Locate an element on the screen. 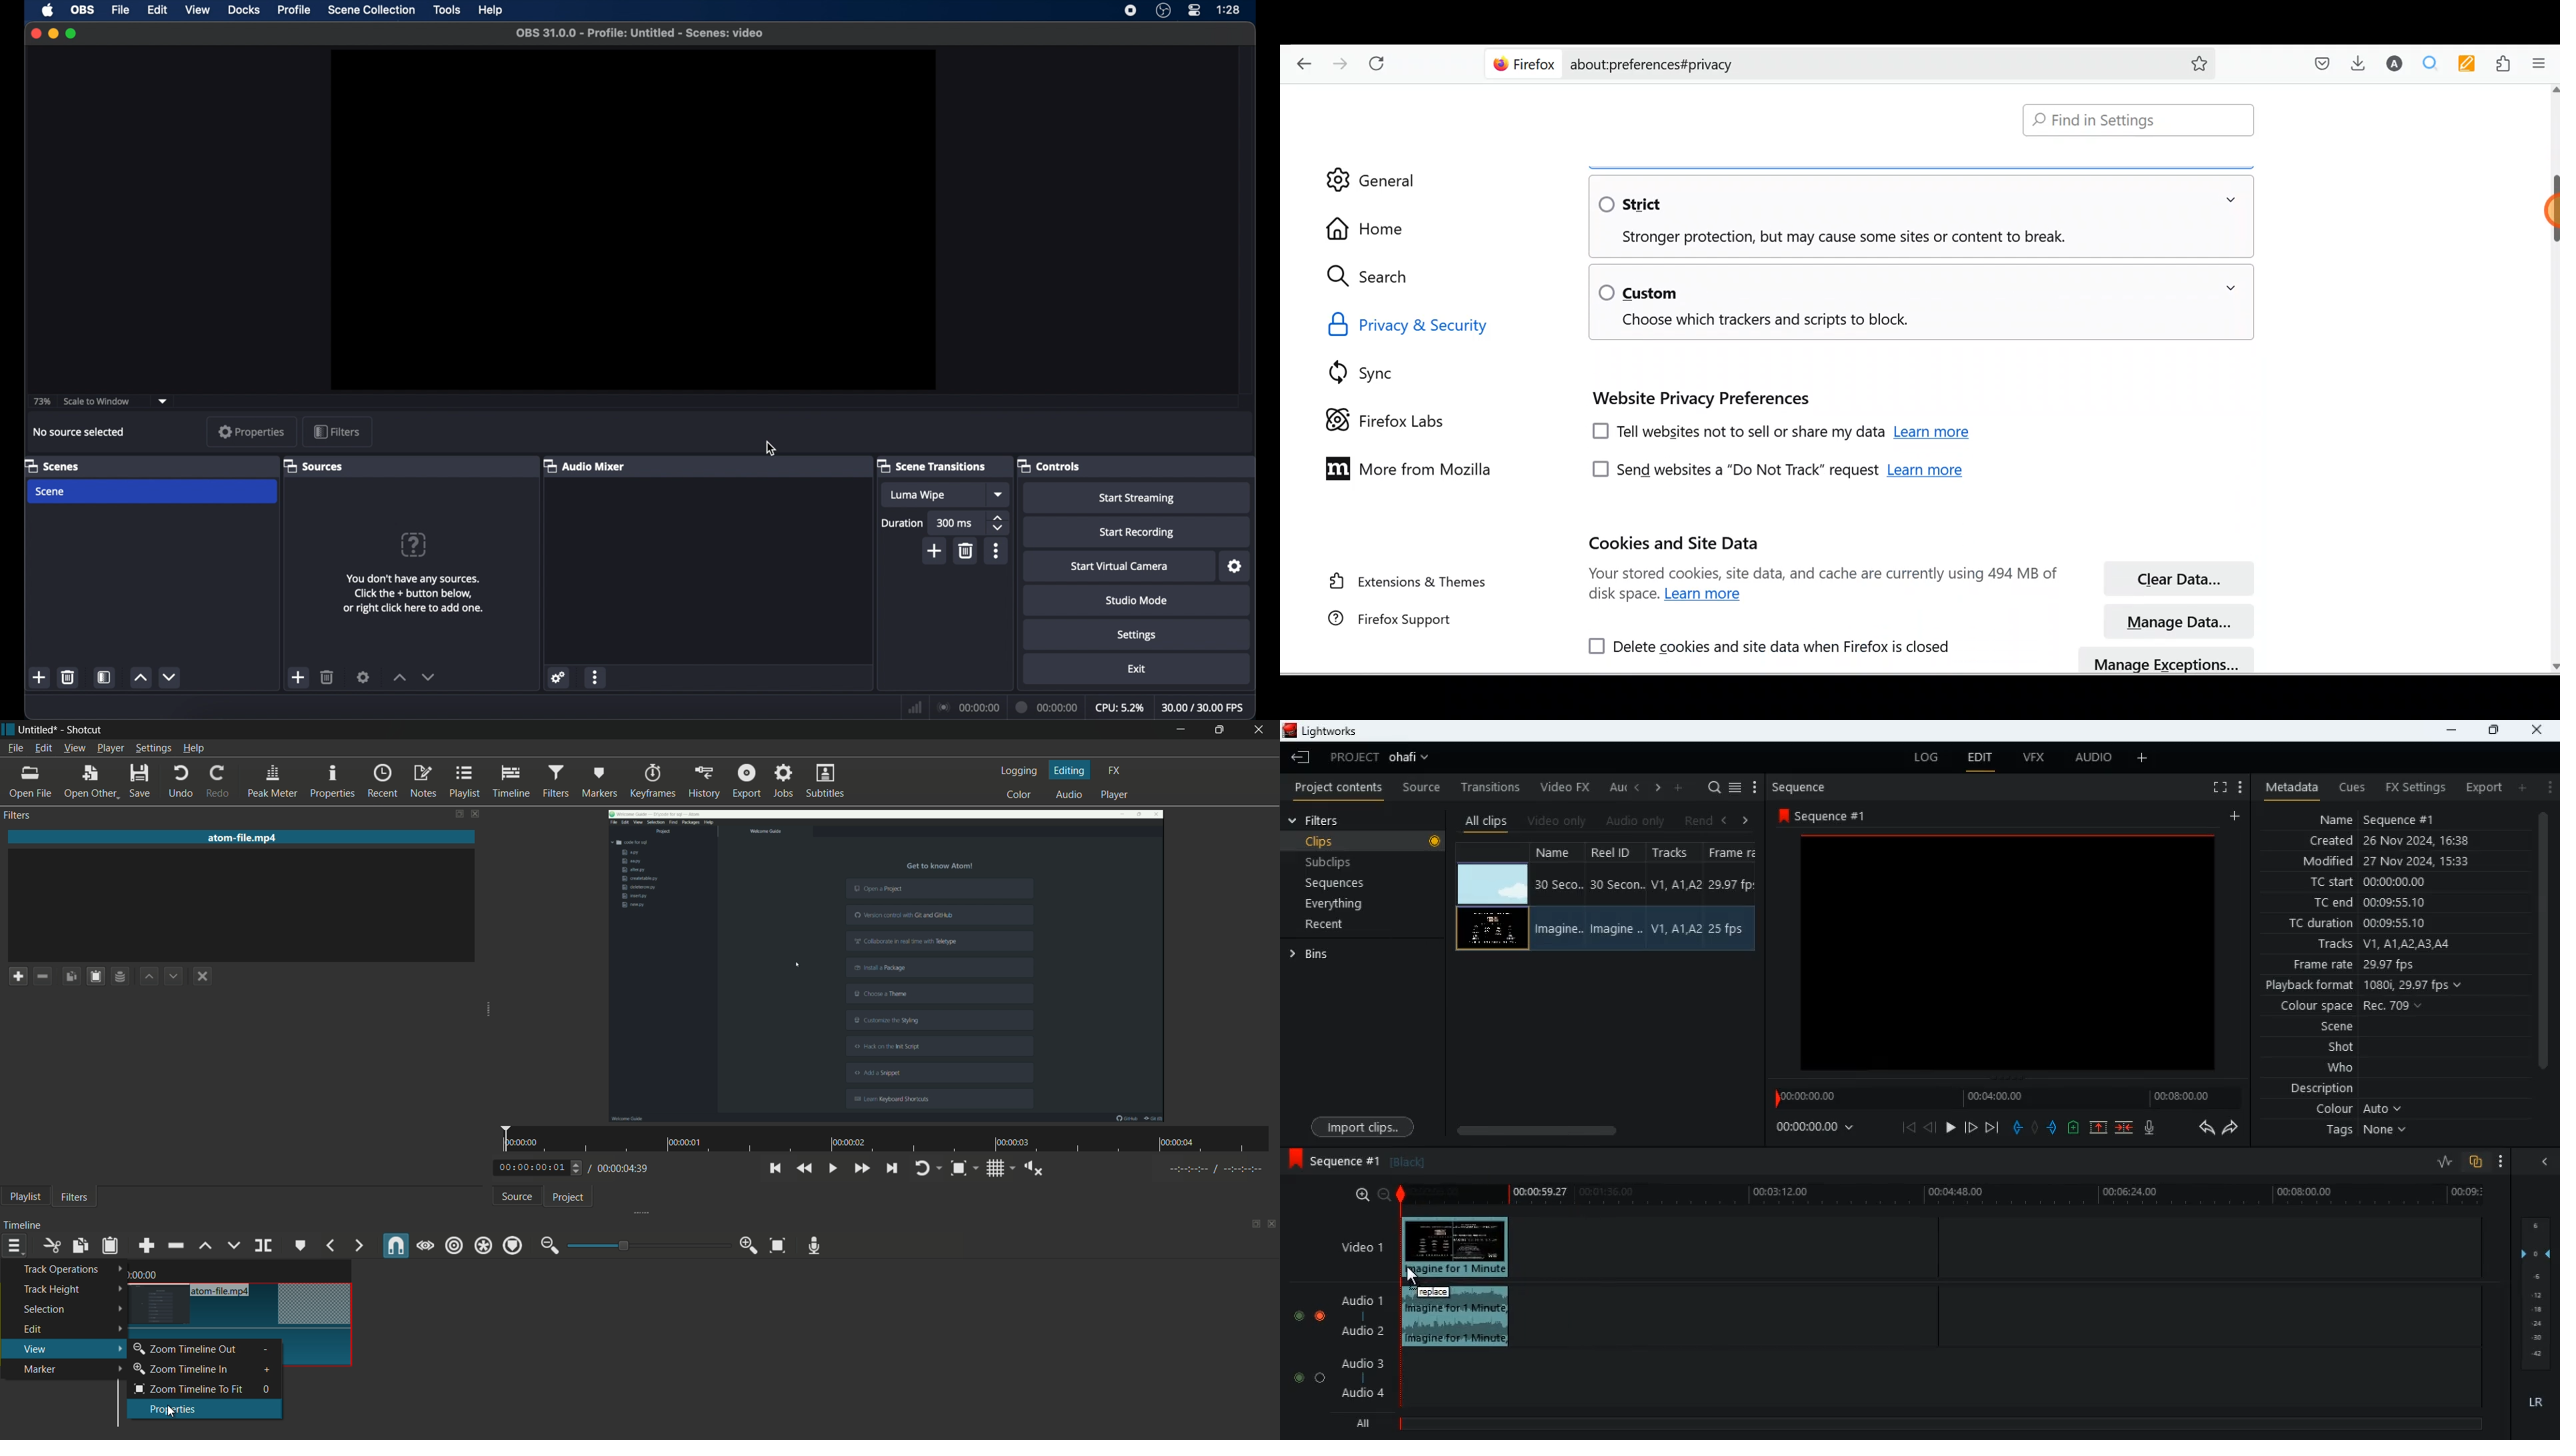  markers is located at coordinates (601, 781).